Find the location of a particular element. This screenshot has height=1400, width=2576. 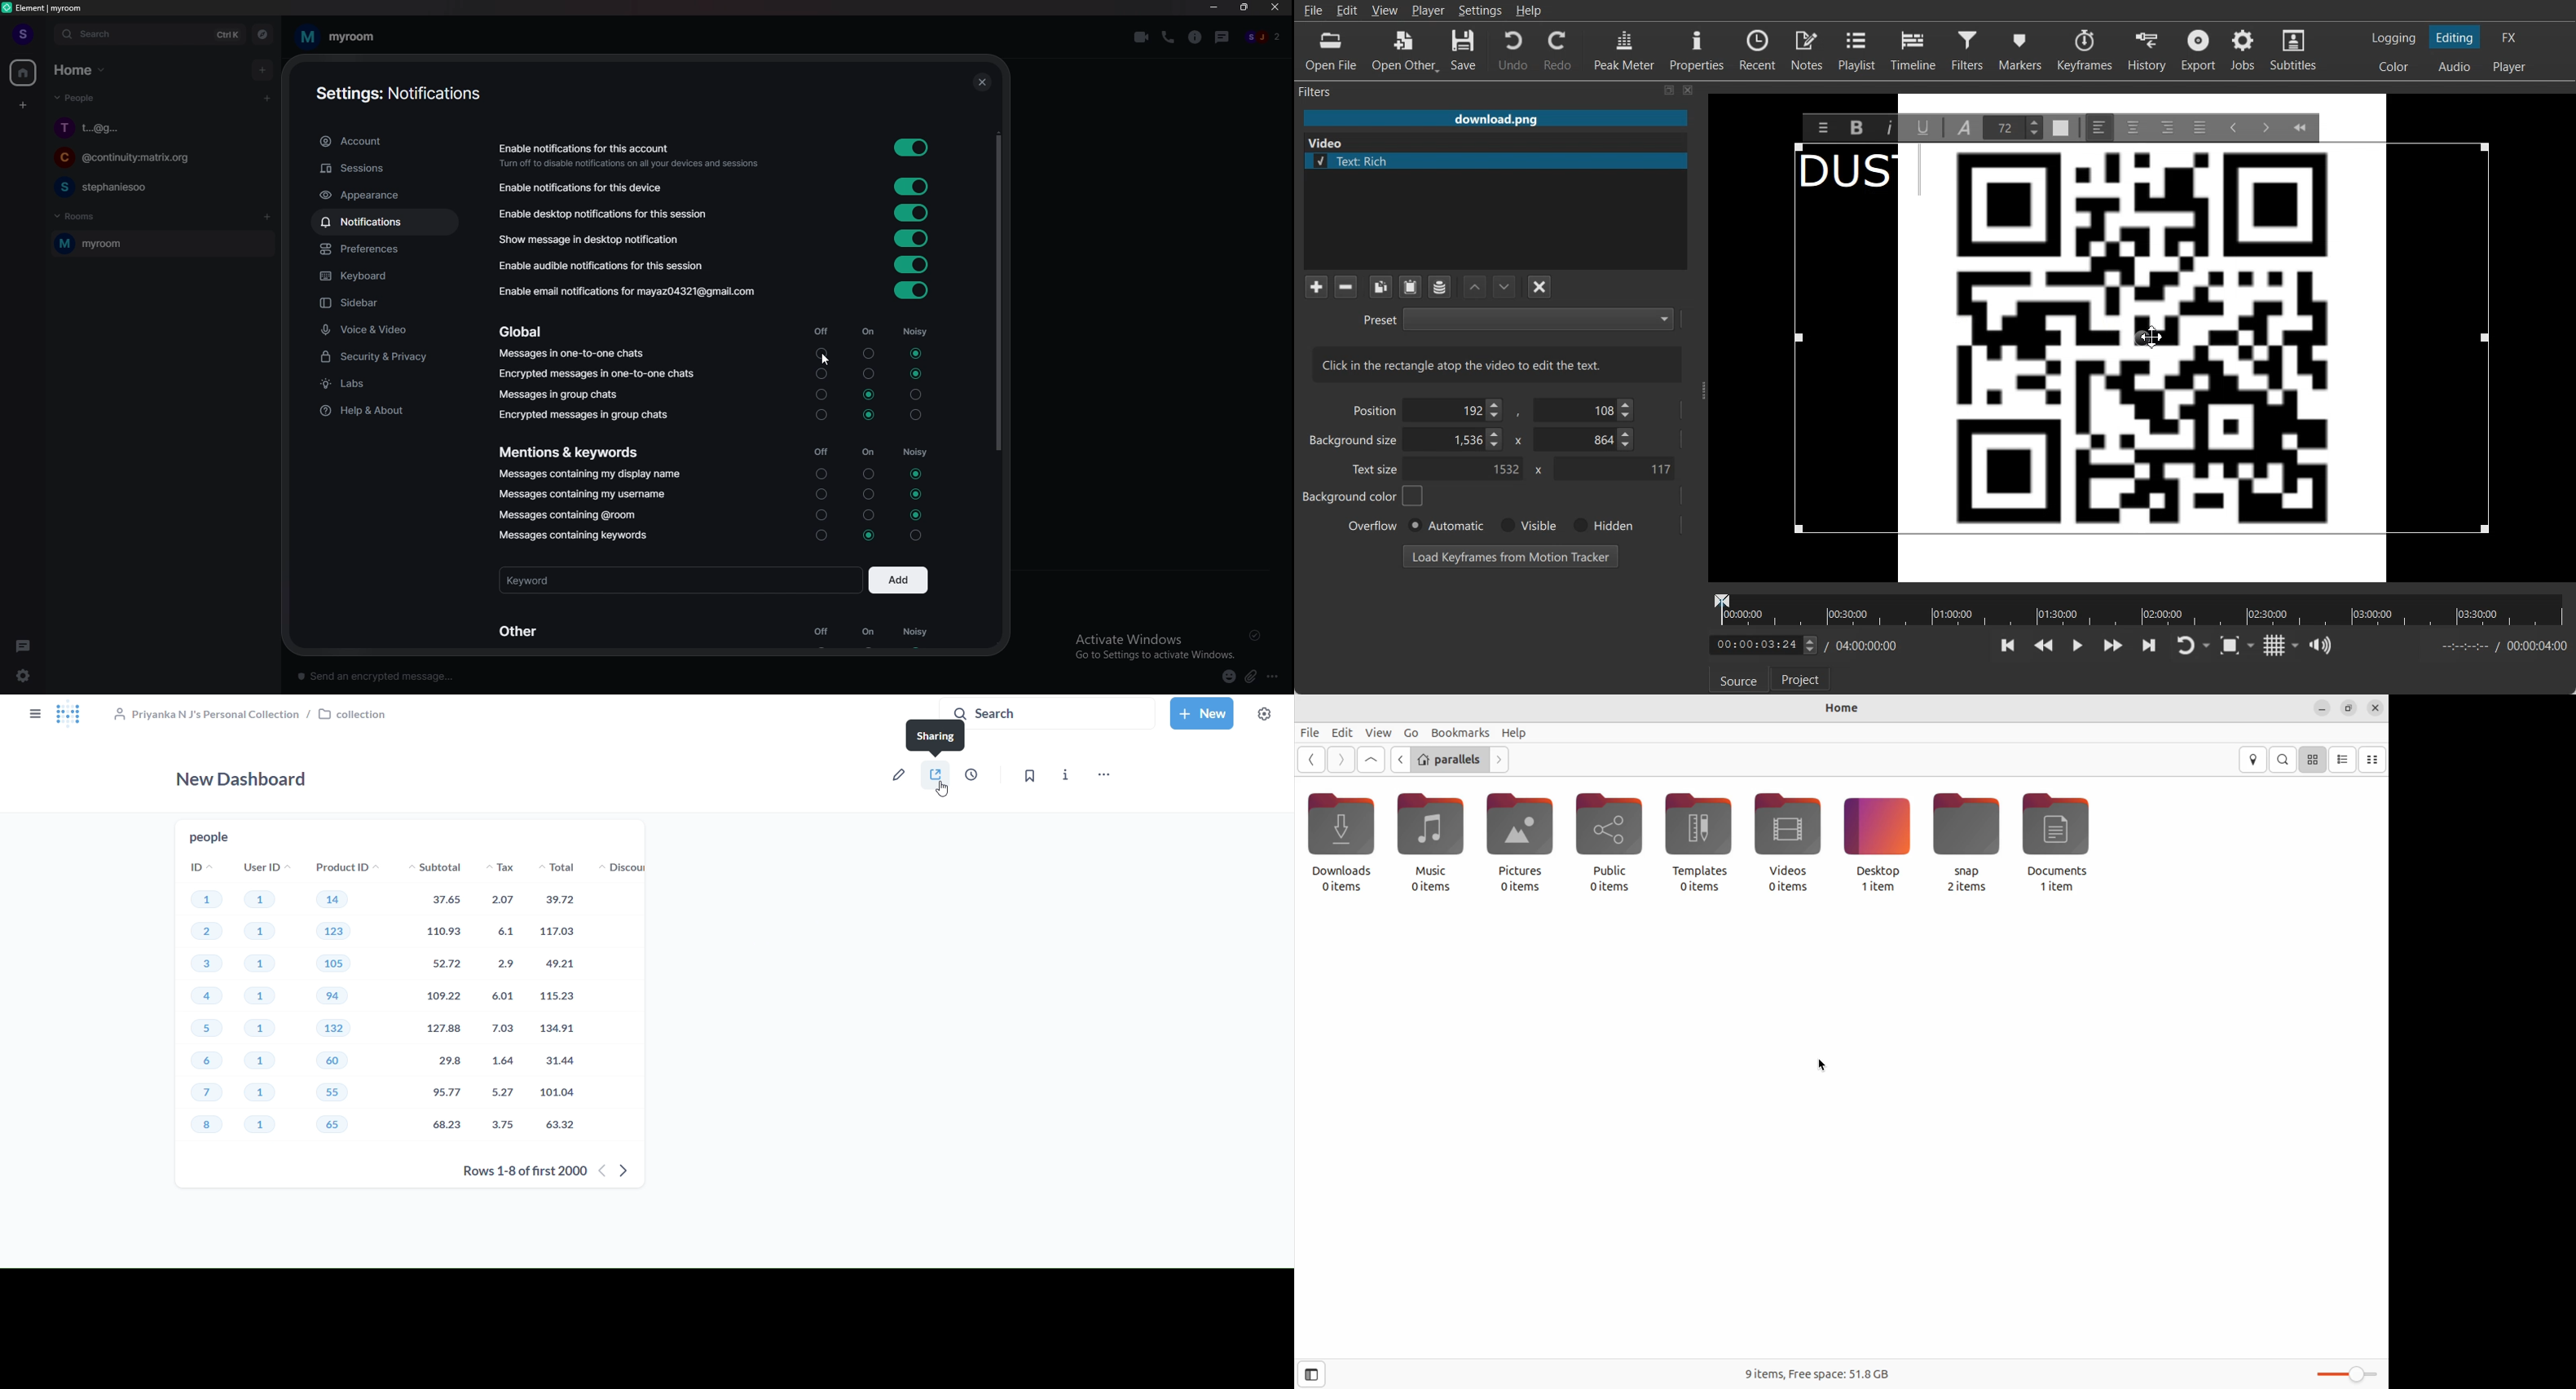

minimize is located at coordinates (1215, 8).